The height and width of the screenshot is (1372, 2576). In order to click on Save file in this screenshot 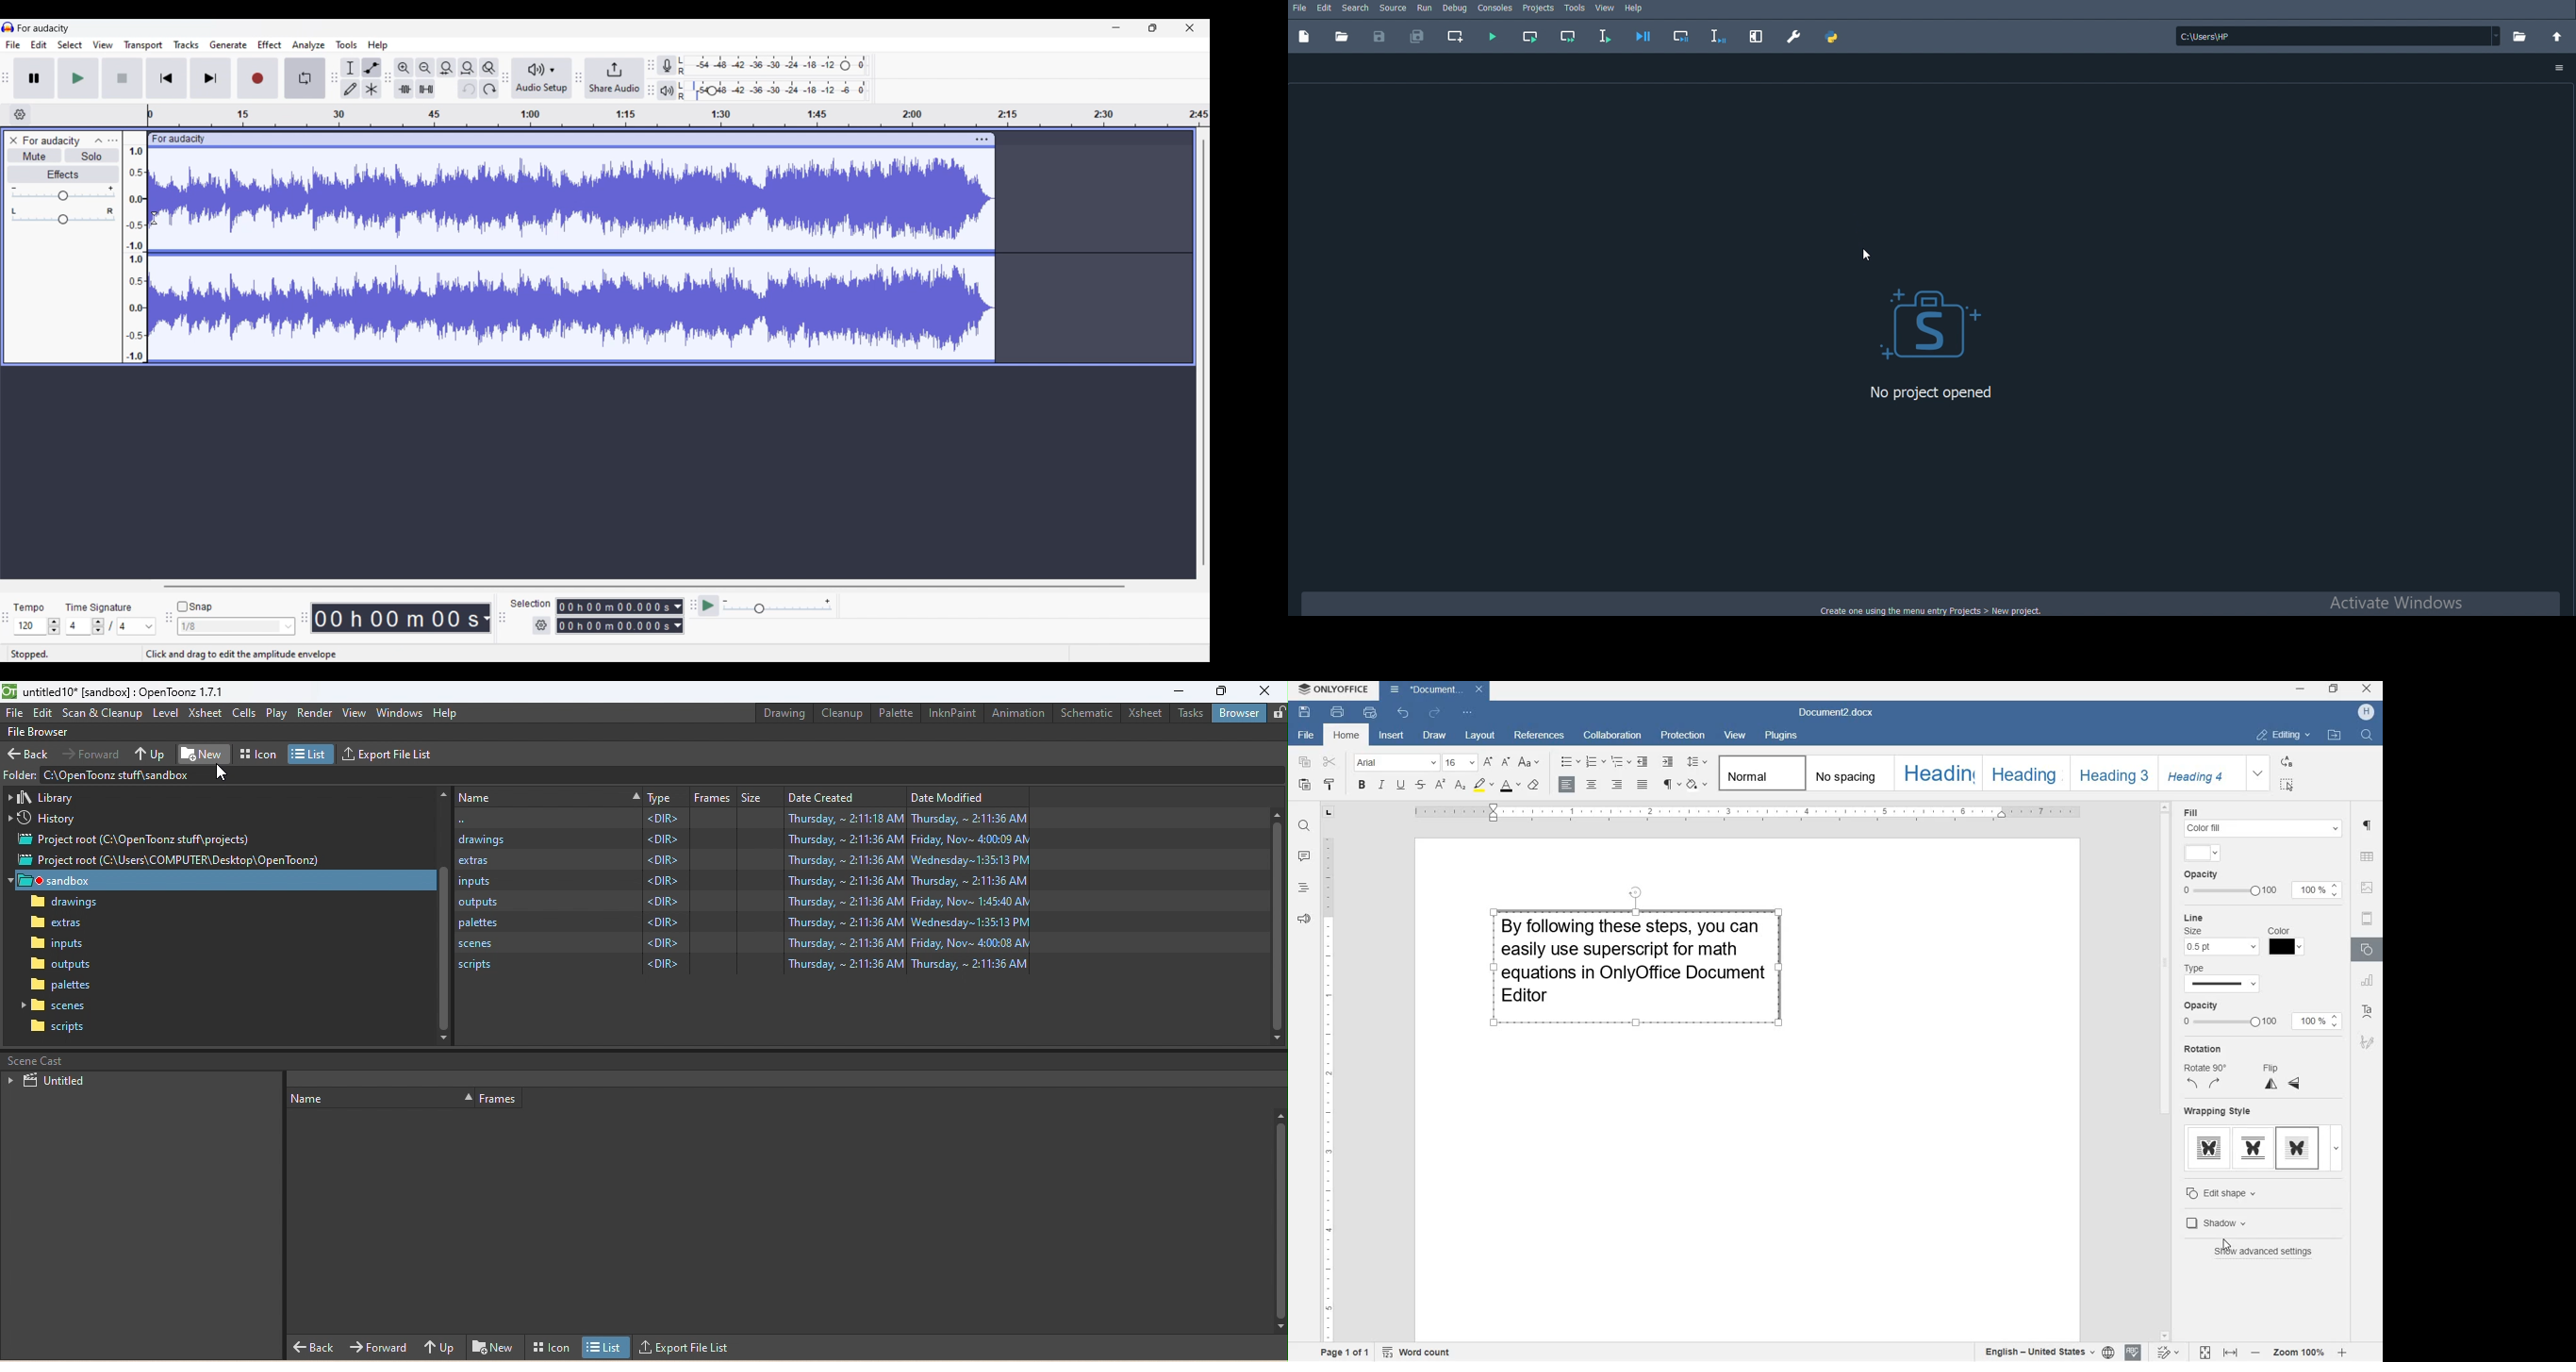, I will do `click(1383, 35)`.